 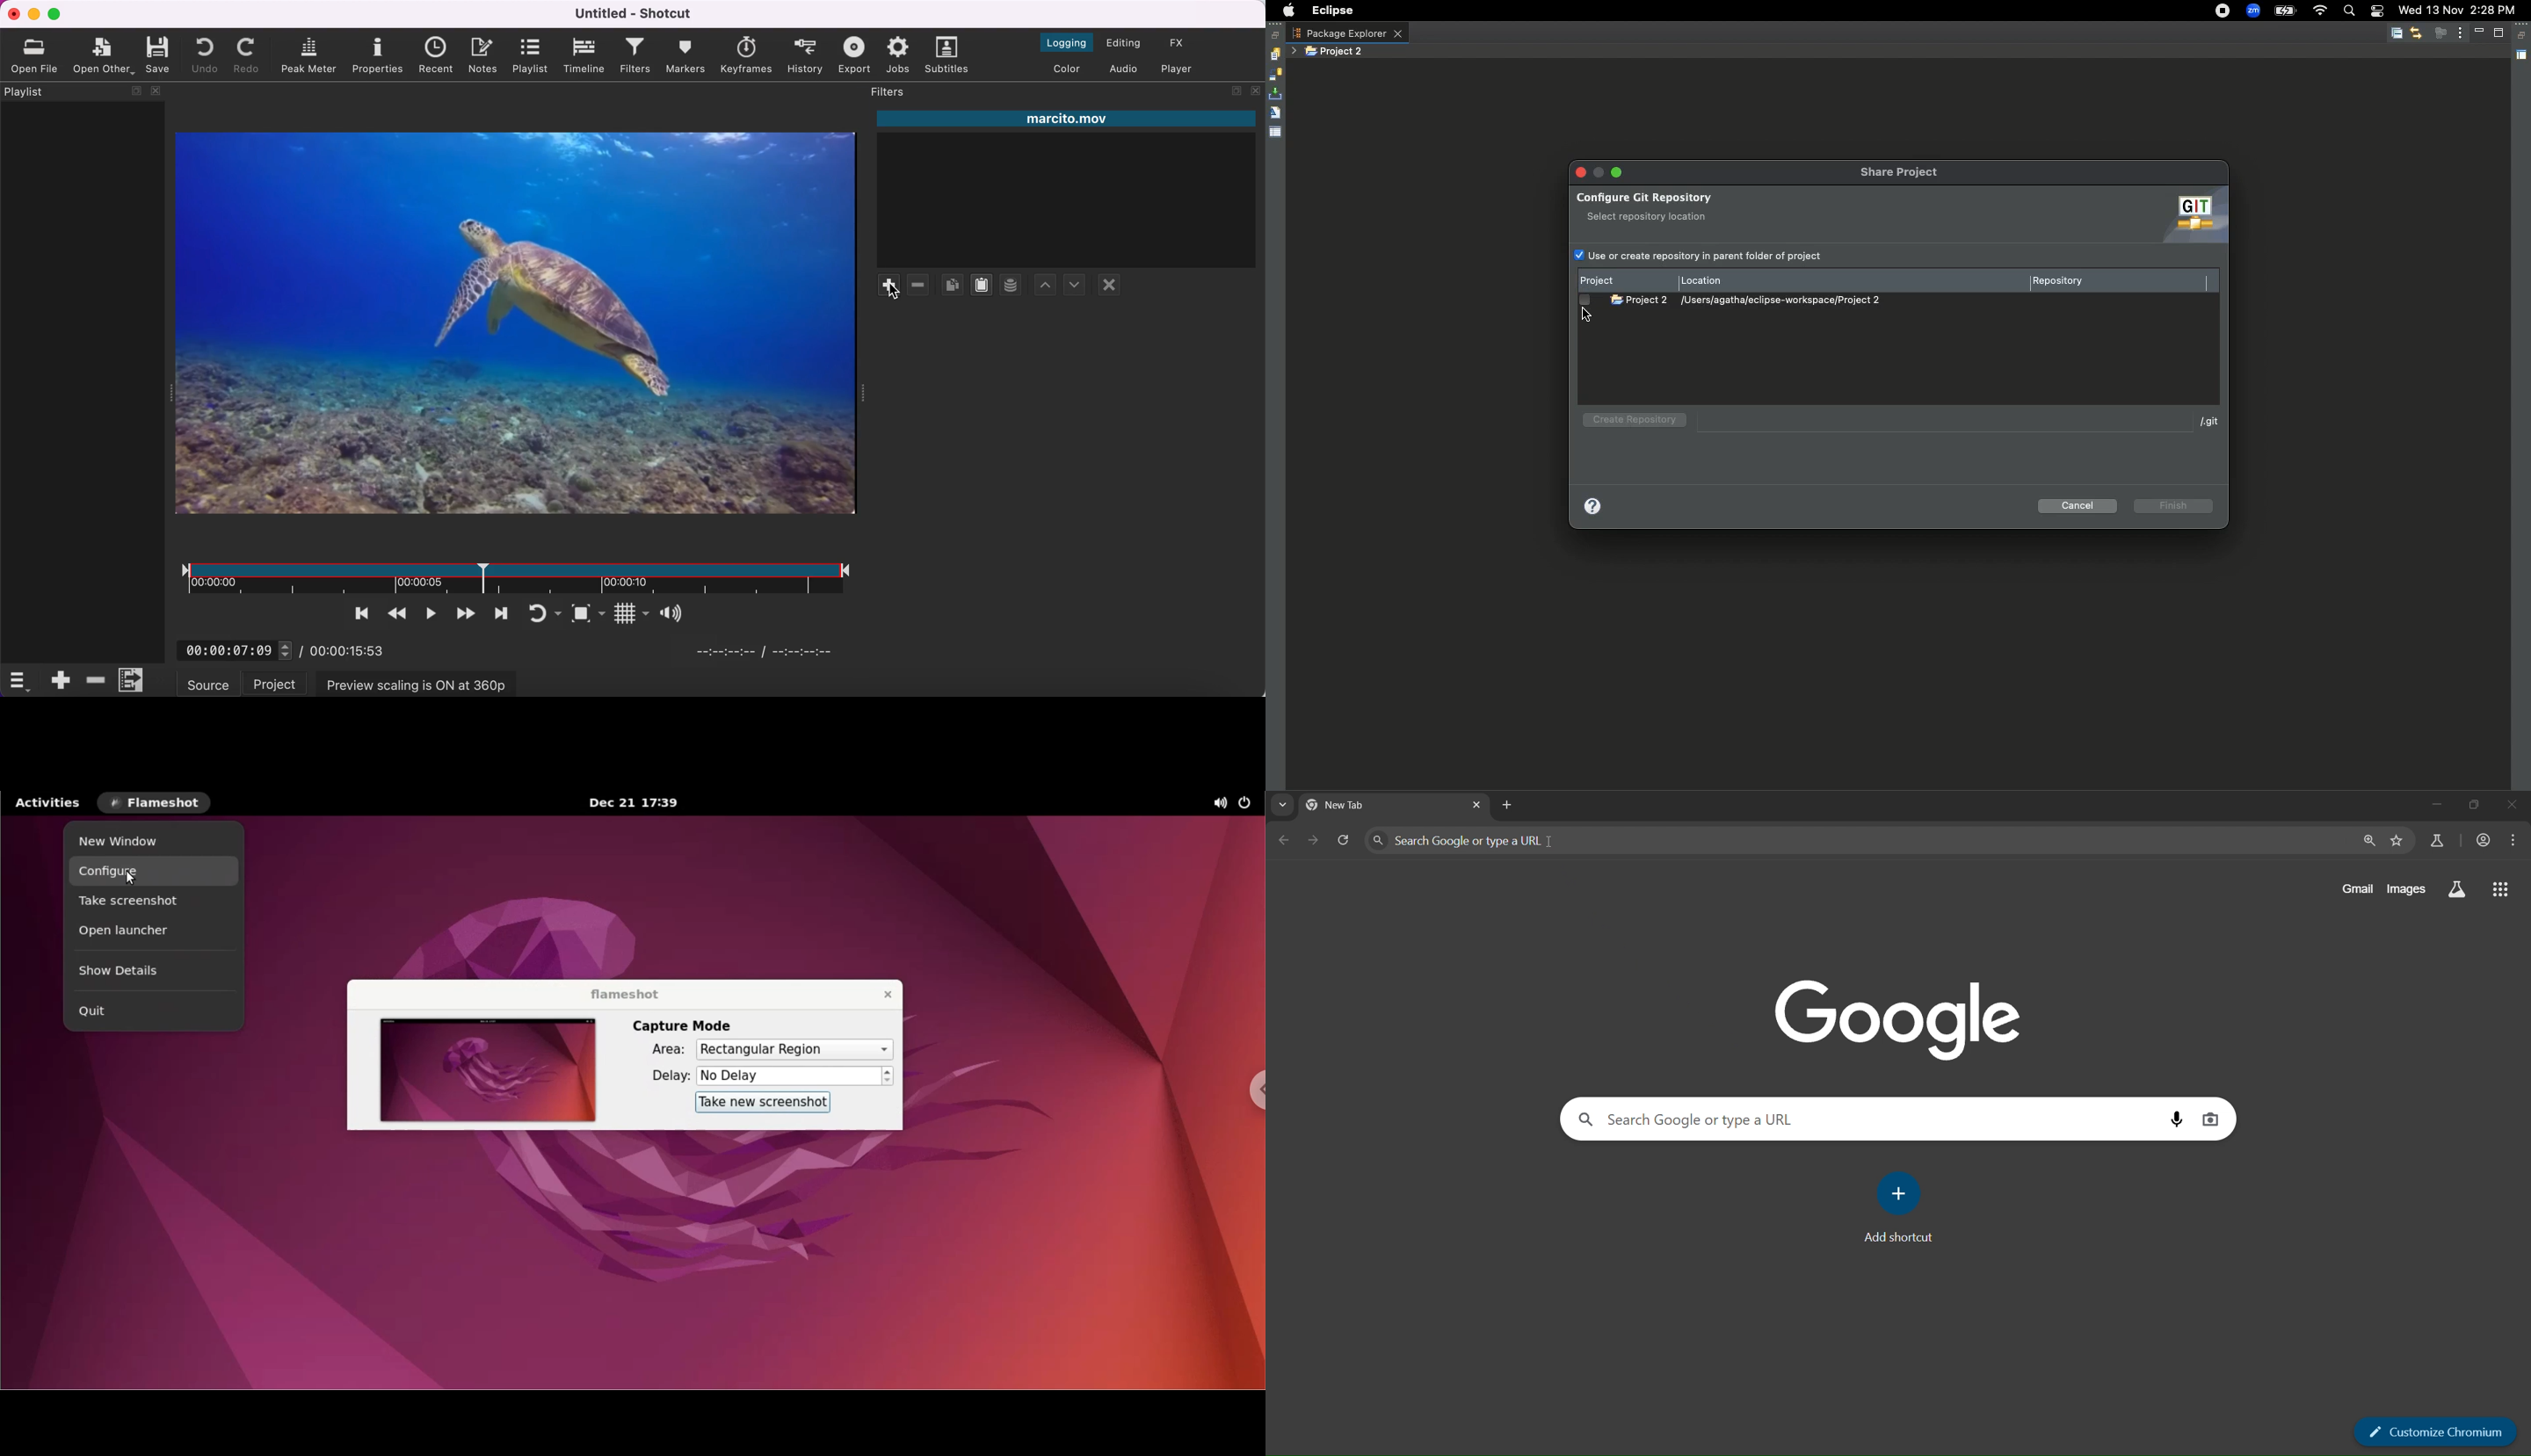 What do you see at coordinates (897, 93) in the screenshot?
I see `filters panel` at bounding box center [897, 93].